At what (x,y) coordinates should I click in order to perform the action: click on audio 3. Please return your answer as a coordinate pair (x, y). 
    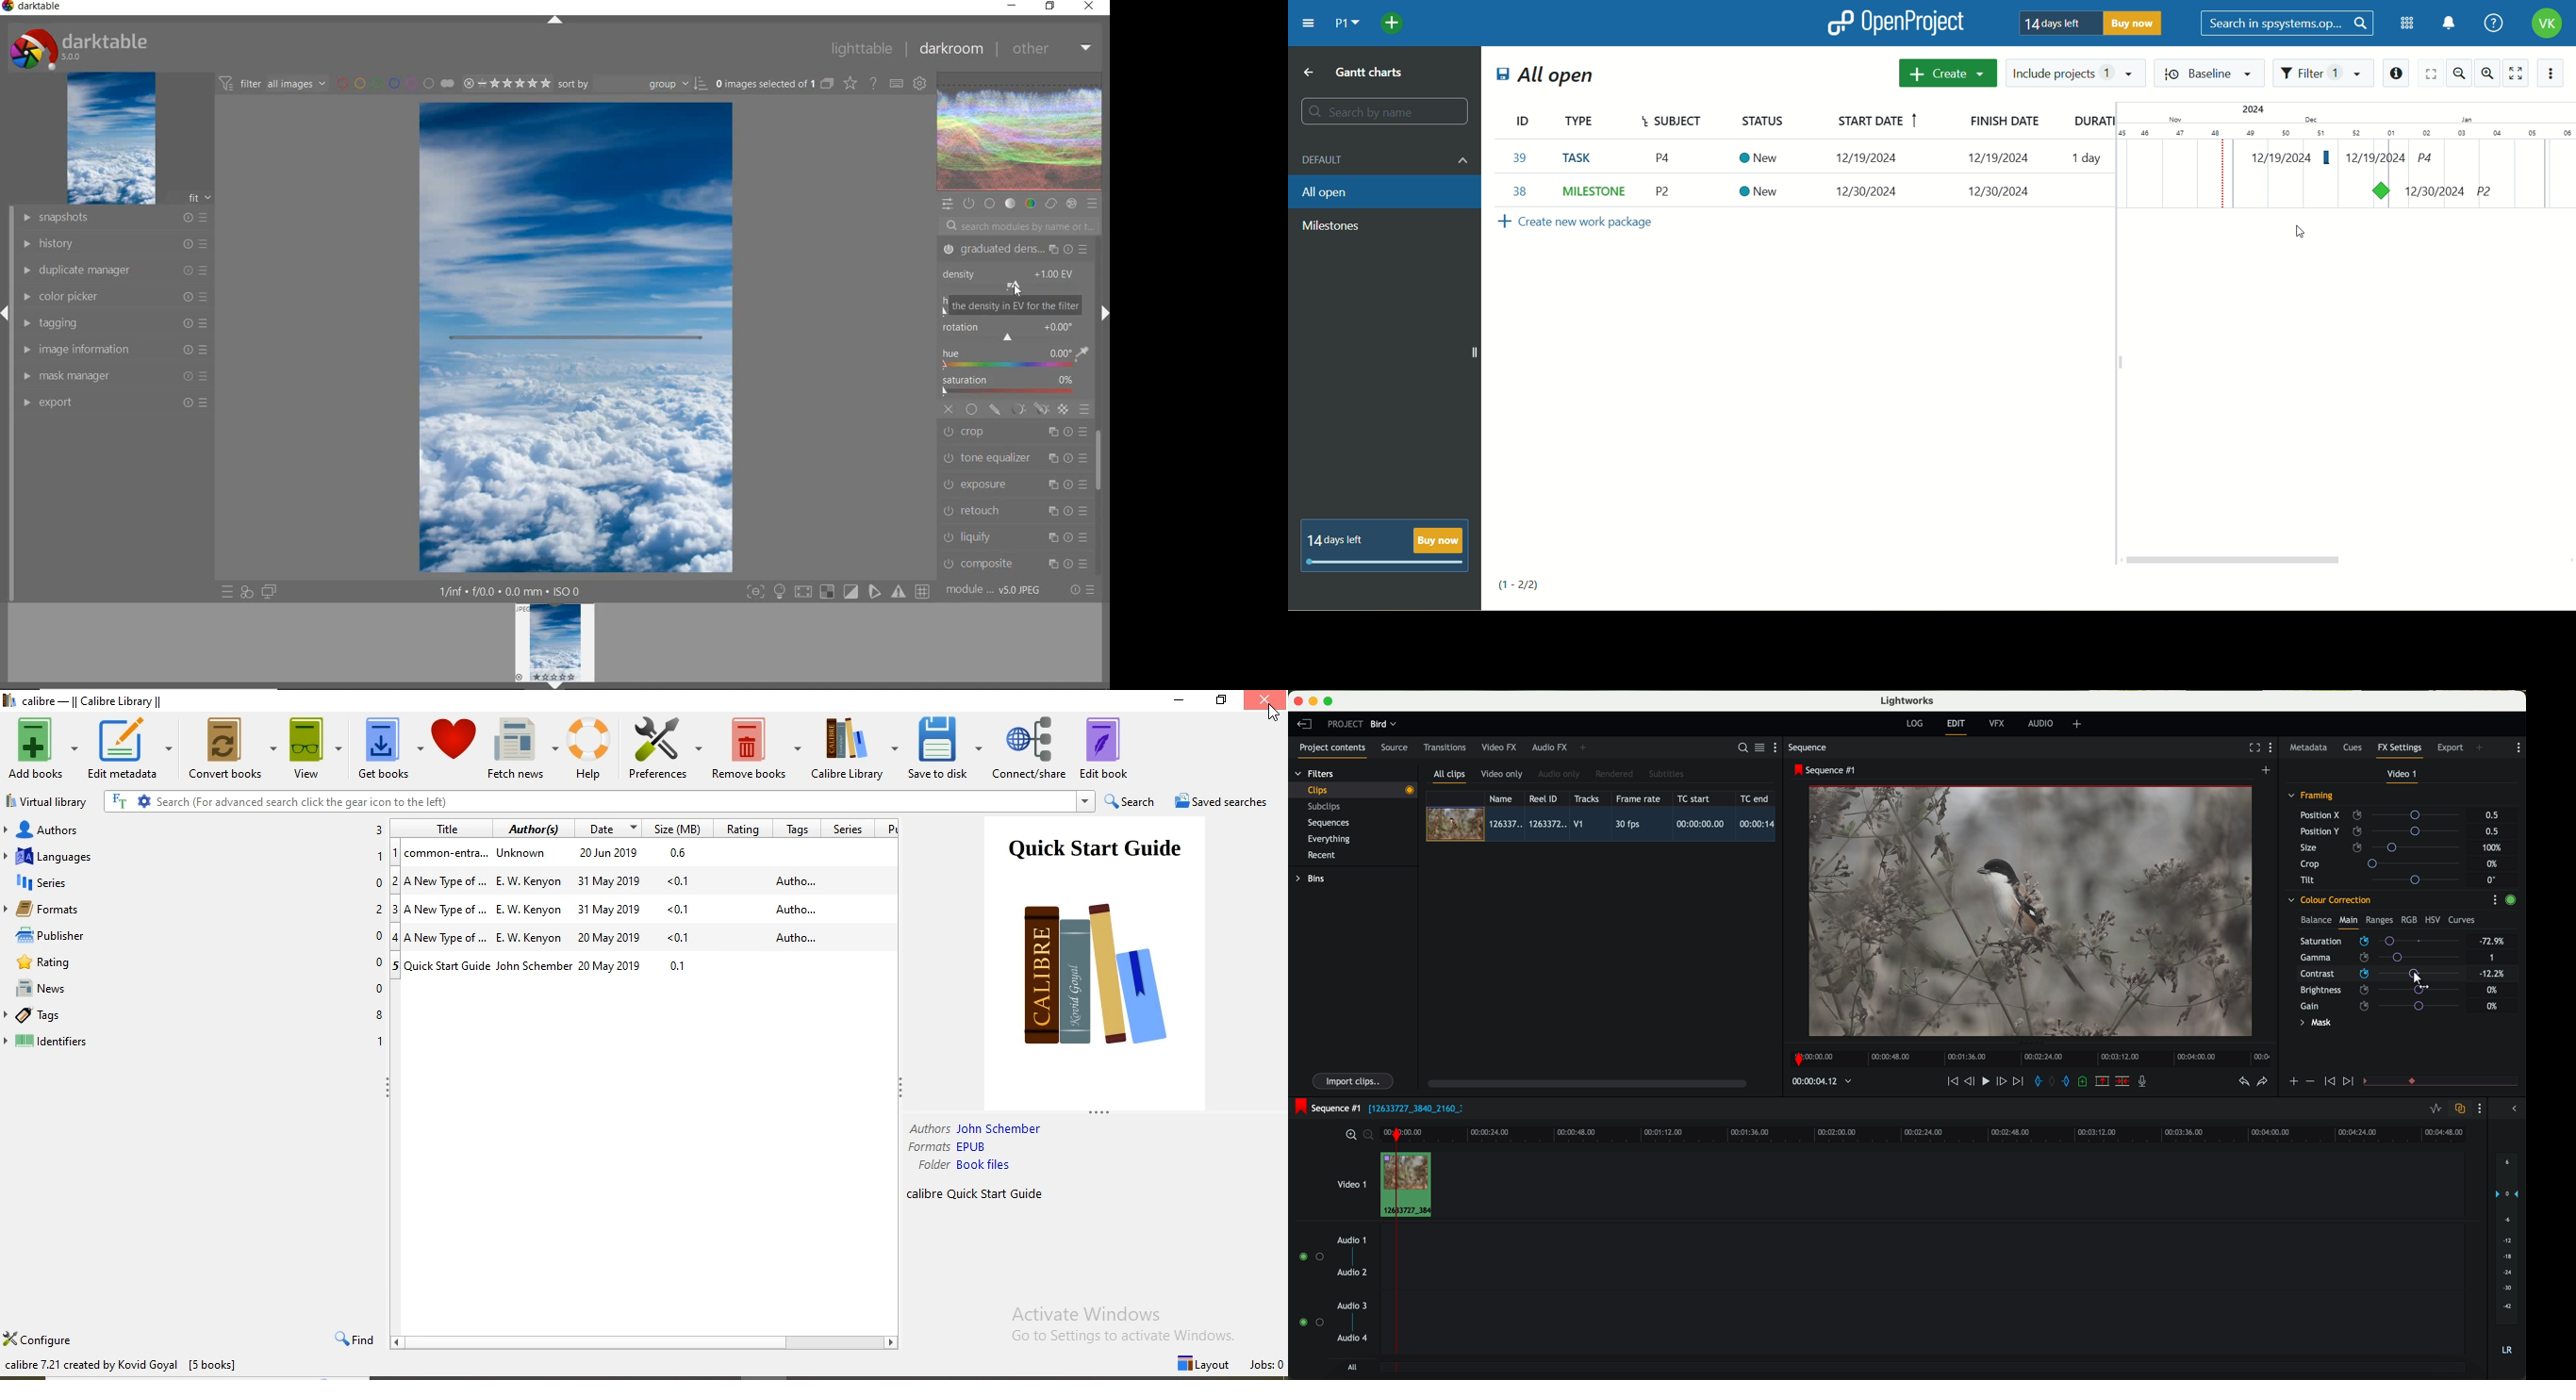
    Looking at the image, I should click on (1347, 1305).